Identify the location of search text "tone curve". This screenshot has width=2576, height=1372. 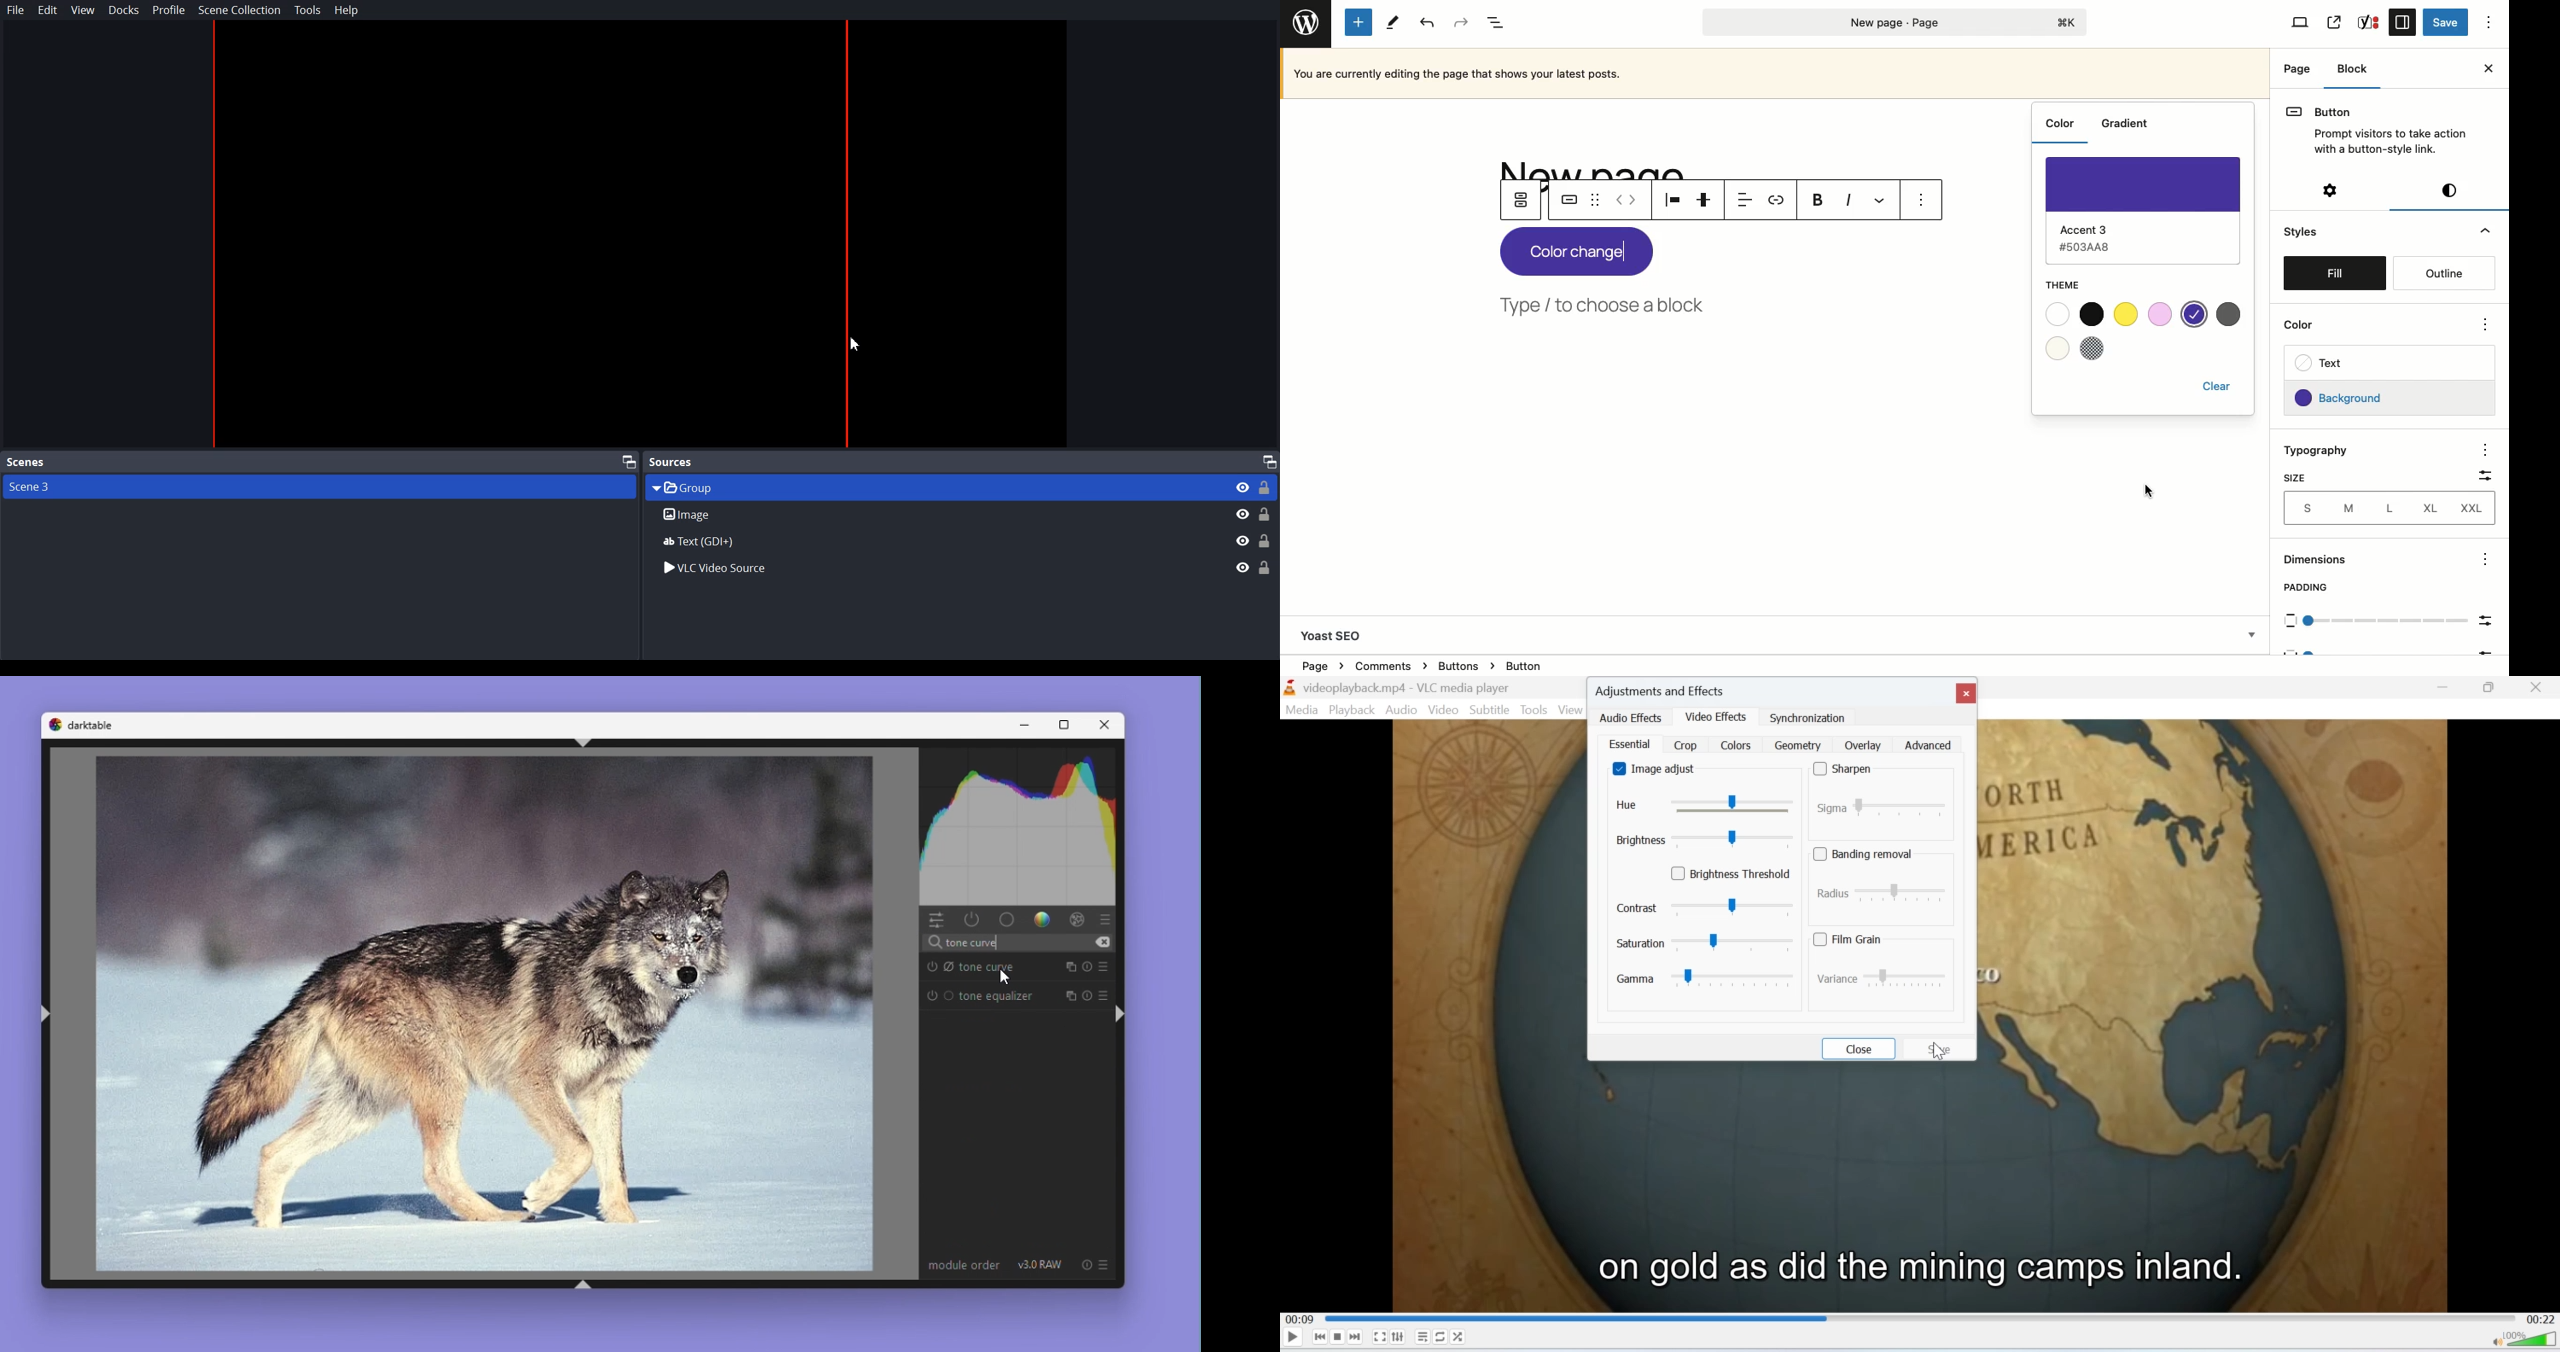
(1016, 943).